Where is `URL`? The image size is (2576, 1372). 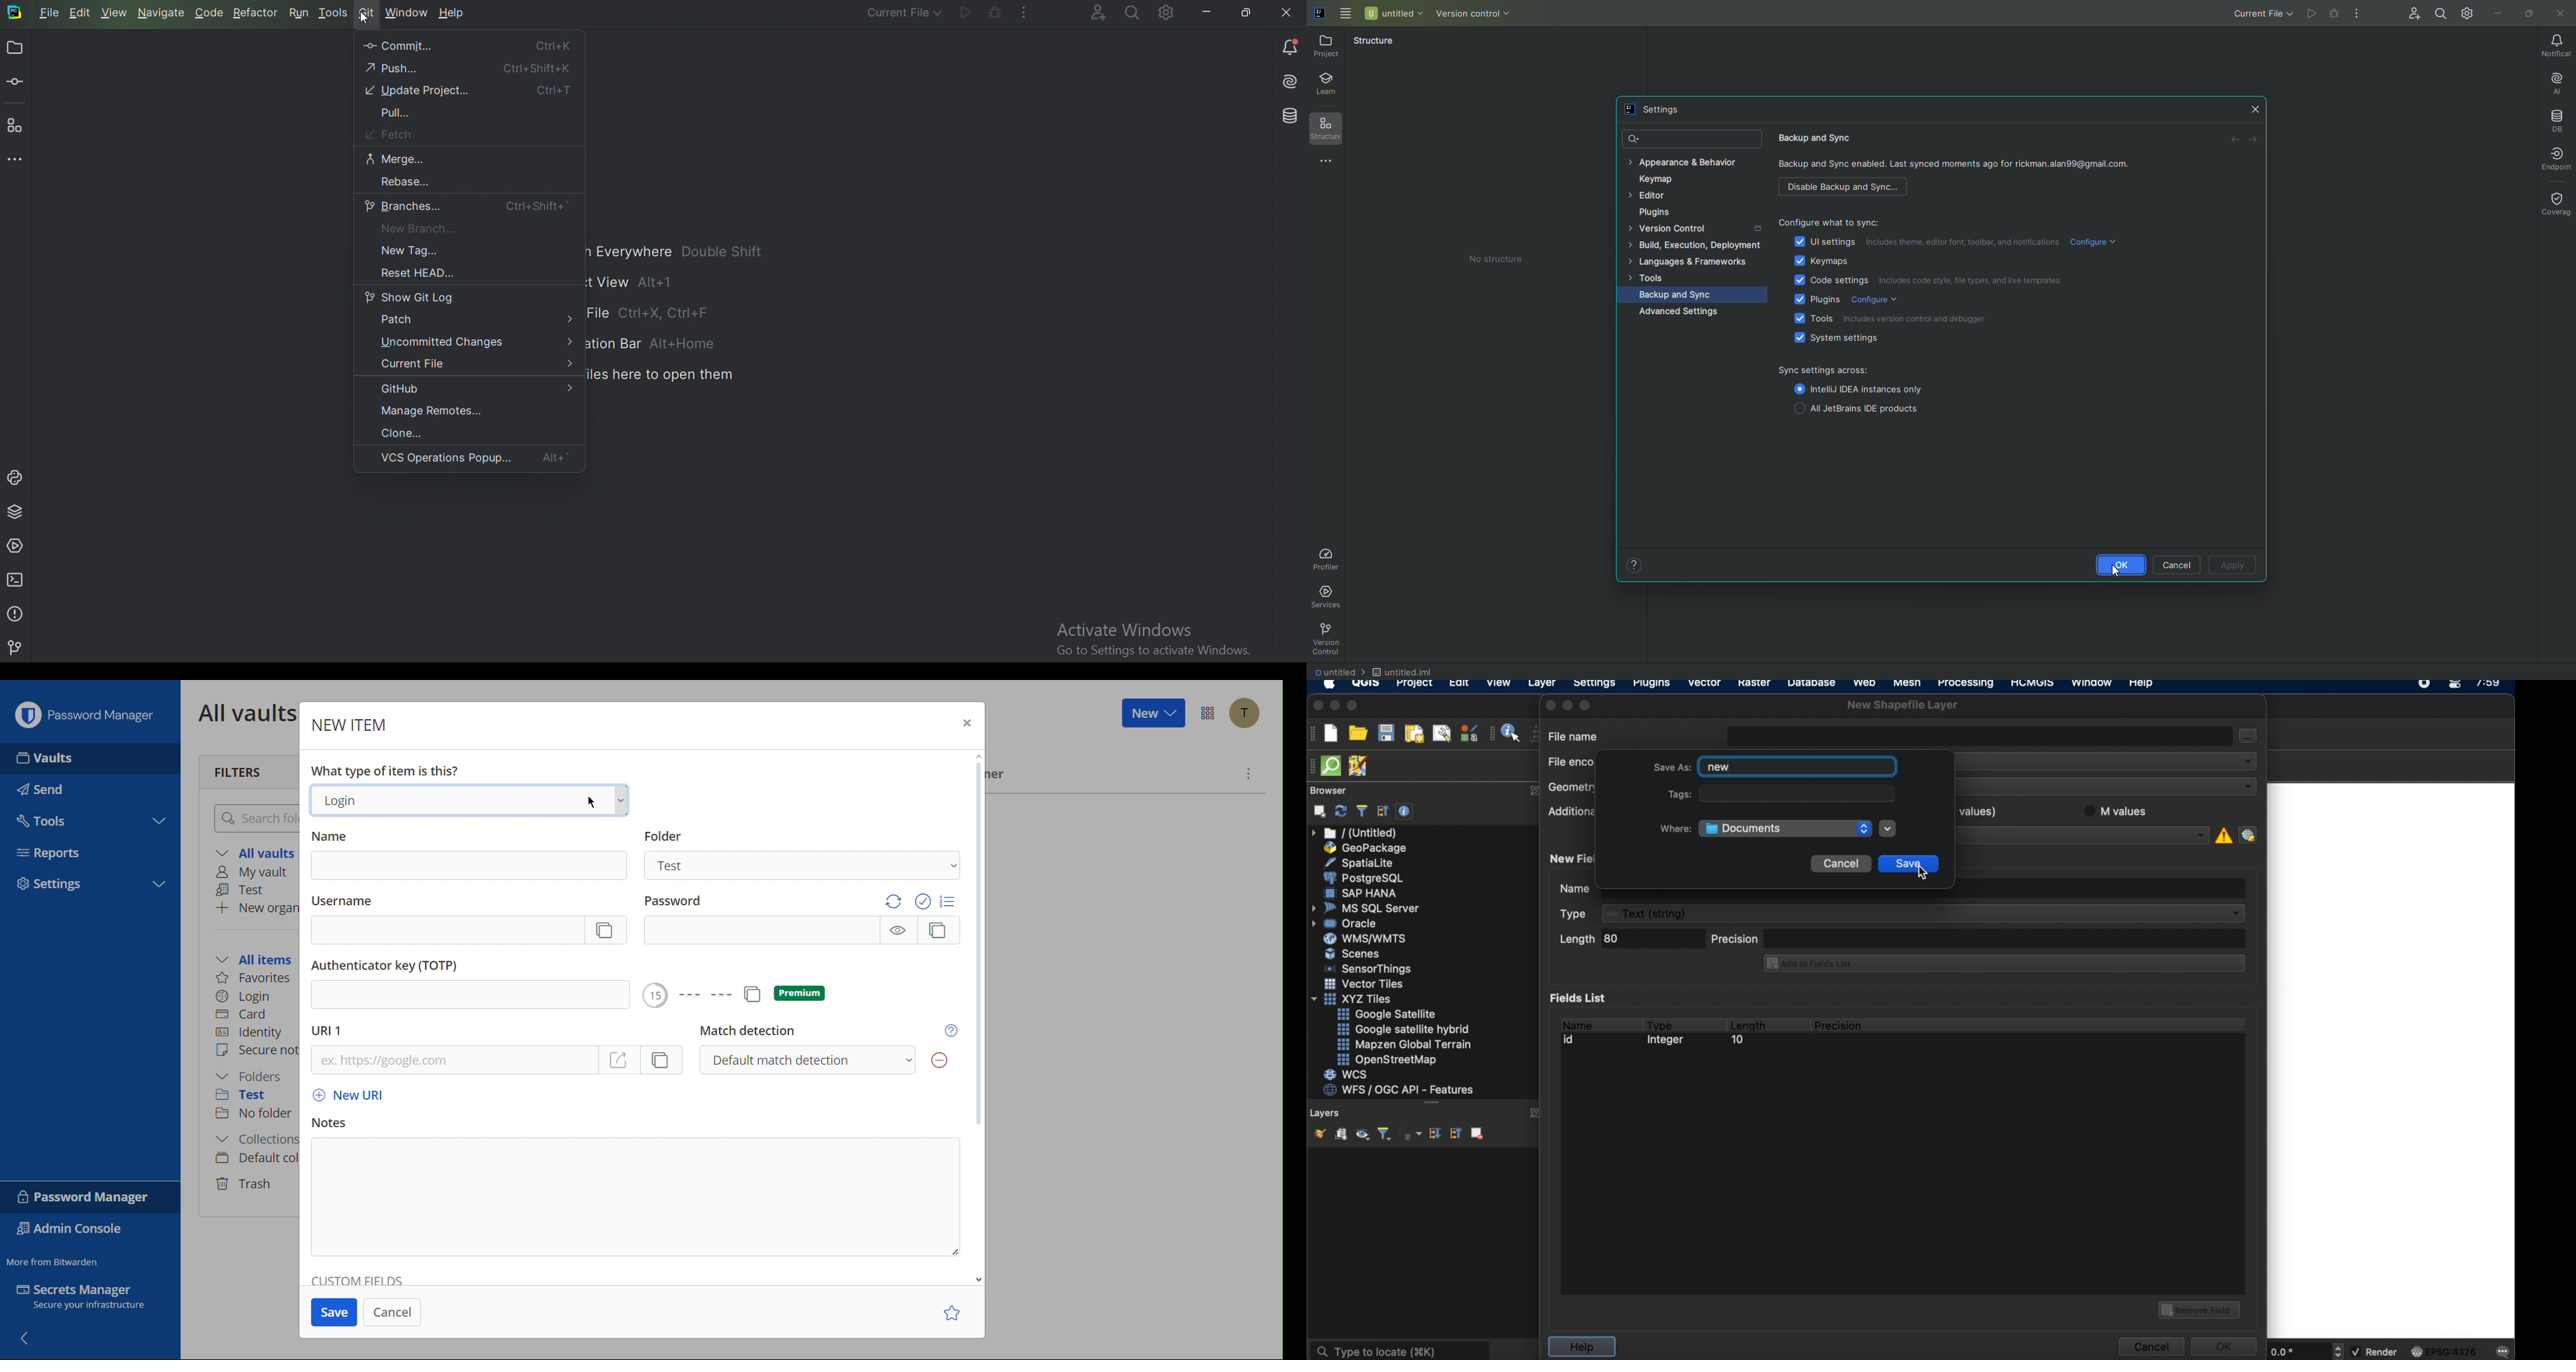
URL is located at coordinates (502, 1063).